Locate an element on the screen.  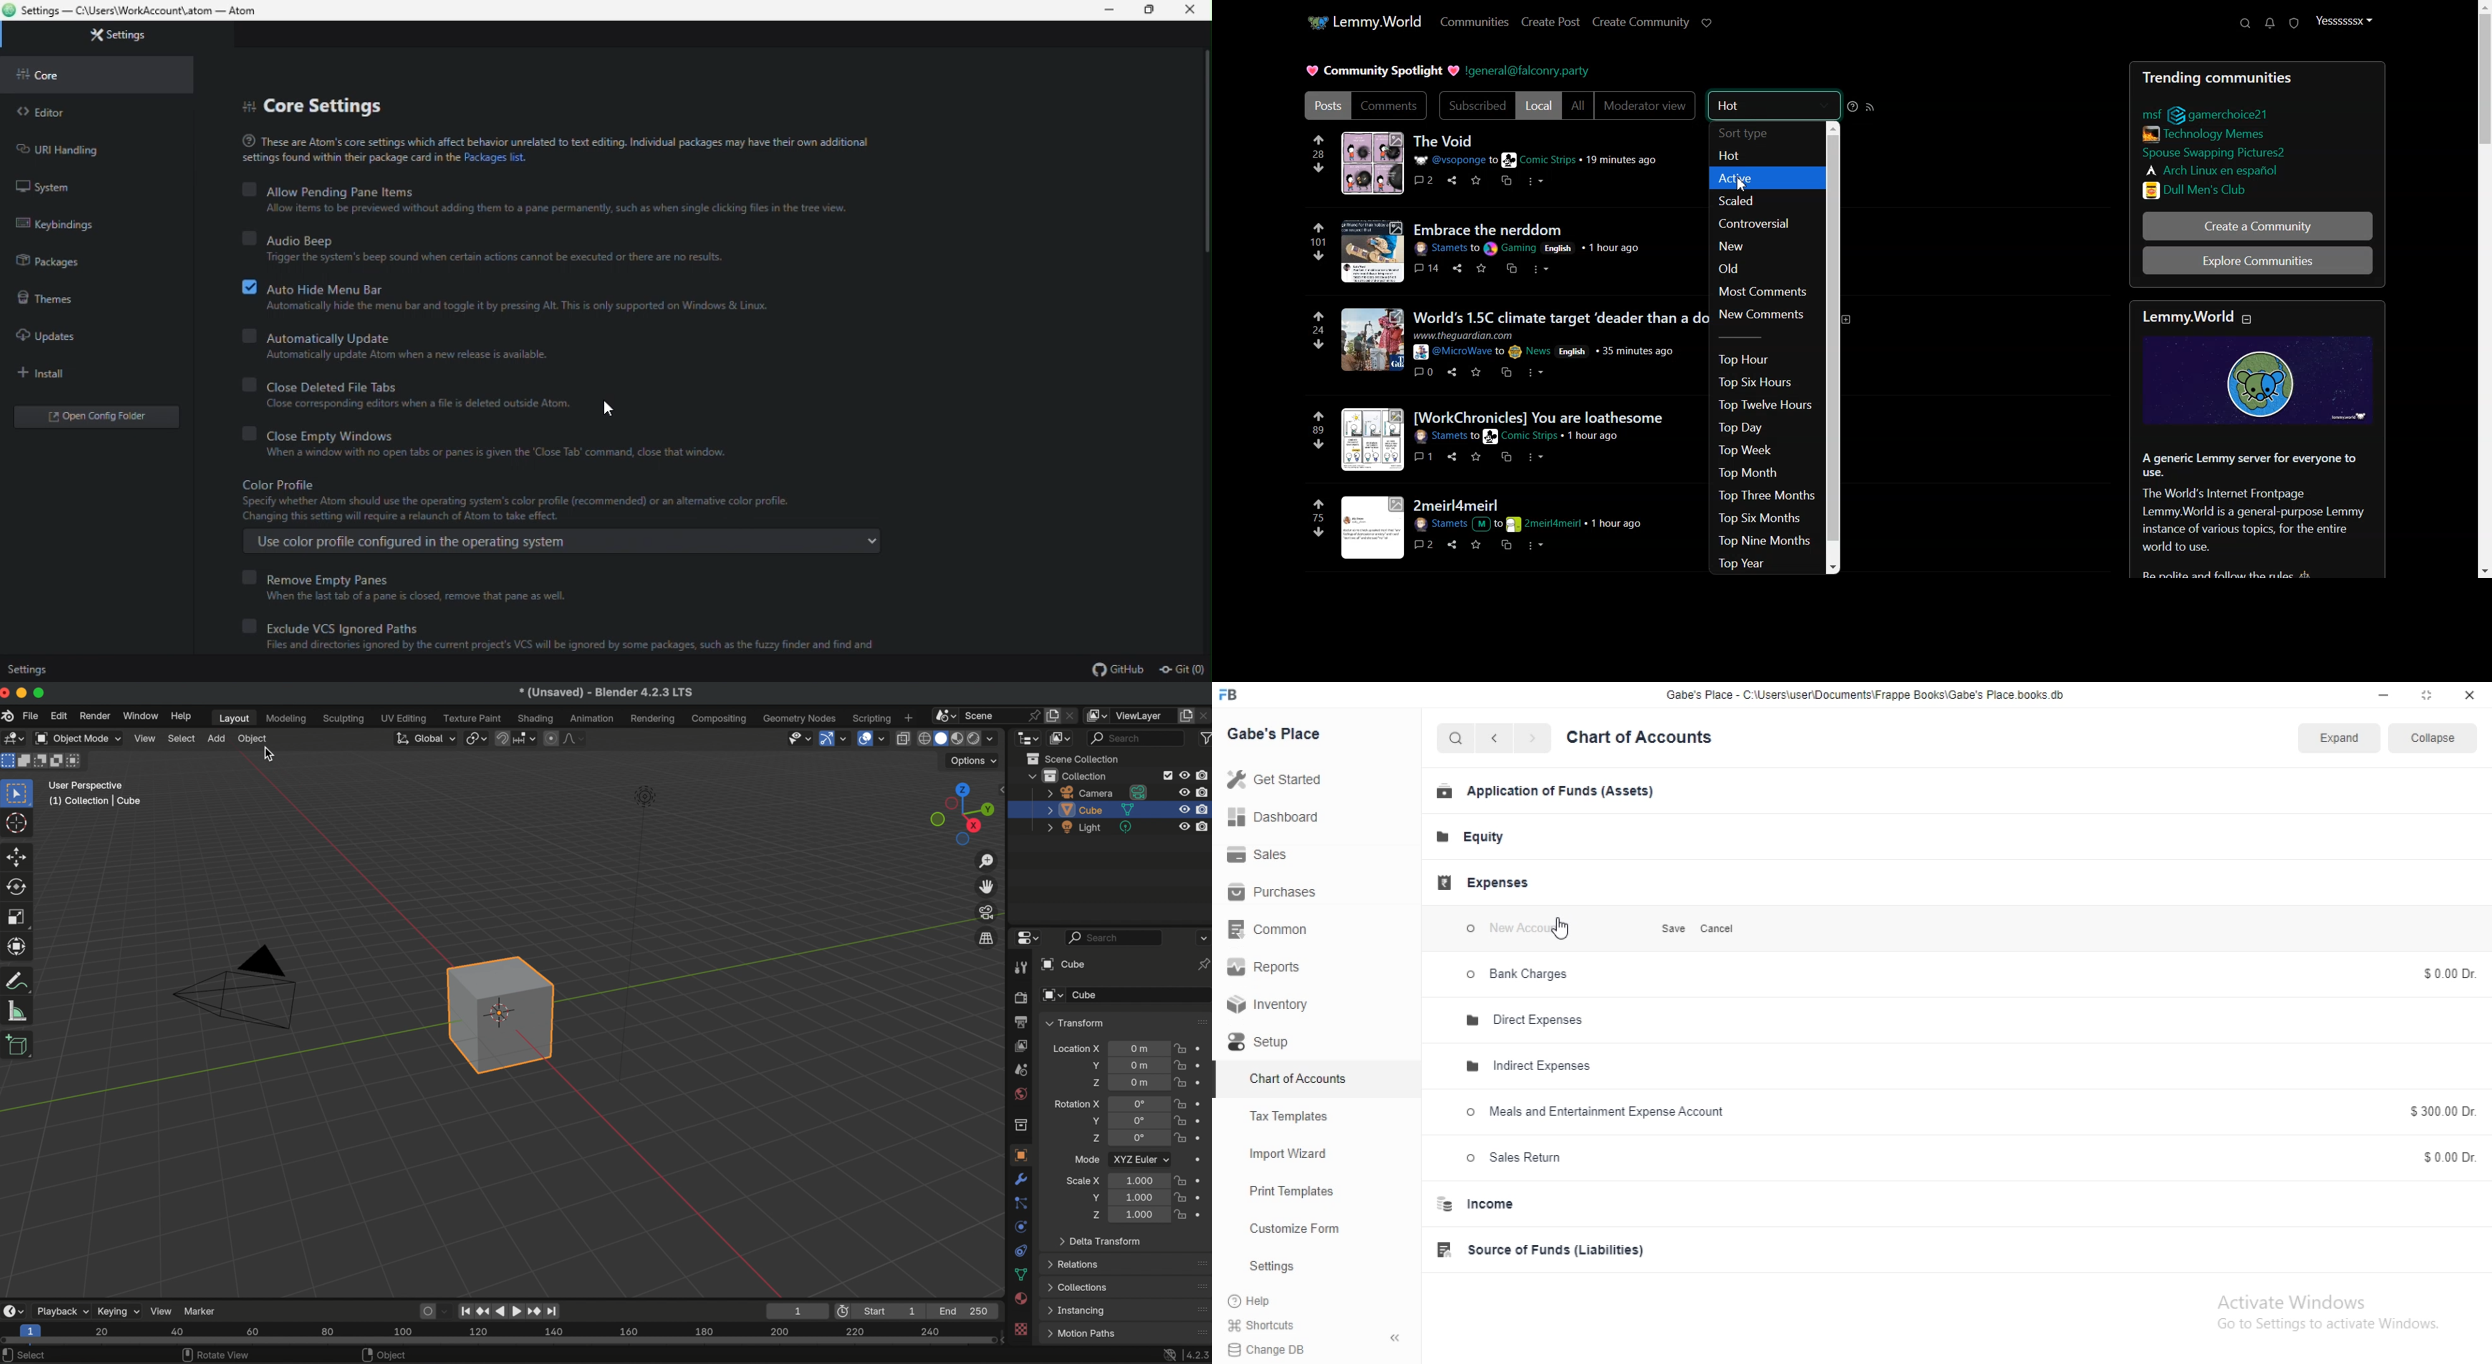
next is located at coordinates (1539, 740).